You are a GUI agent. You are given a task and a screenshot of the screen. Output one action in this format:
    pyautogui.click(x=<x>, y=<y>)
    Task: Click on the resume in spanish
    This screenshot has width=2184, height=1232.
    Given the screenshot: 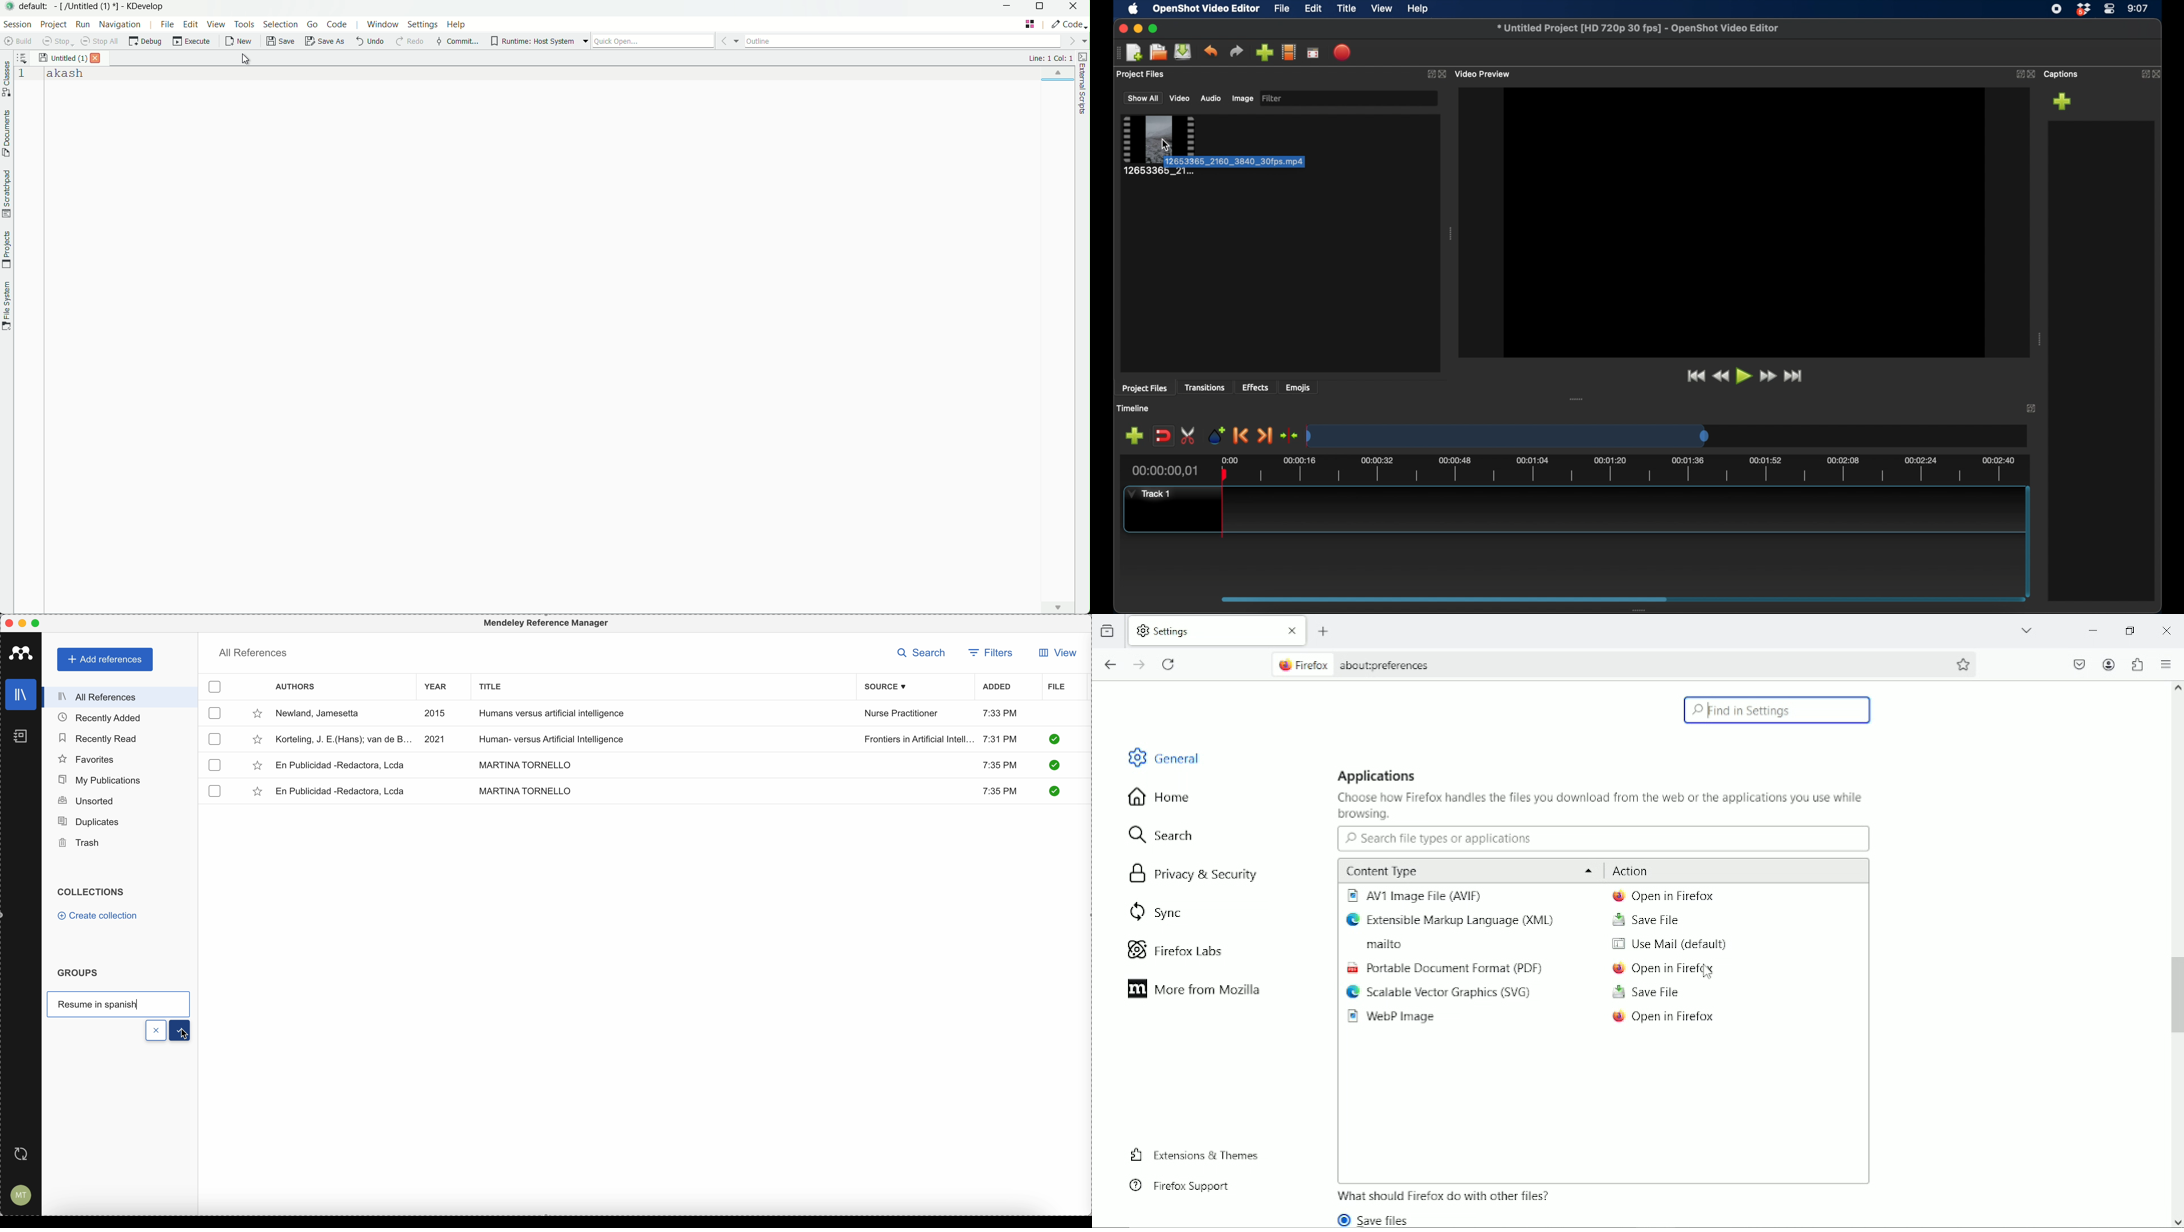 What is the action you would take?
    pyautogui.click(x=98, y=1006)
    